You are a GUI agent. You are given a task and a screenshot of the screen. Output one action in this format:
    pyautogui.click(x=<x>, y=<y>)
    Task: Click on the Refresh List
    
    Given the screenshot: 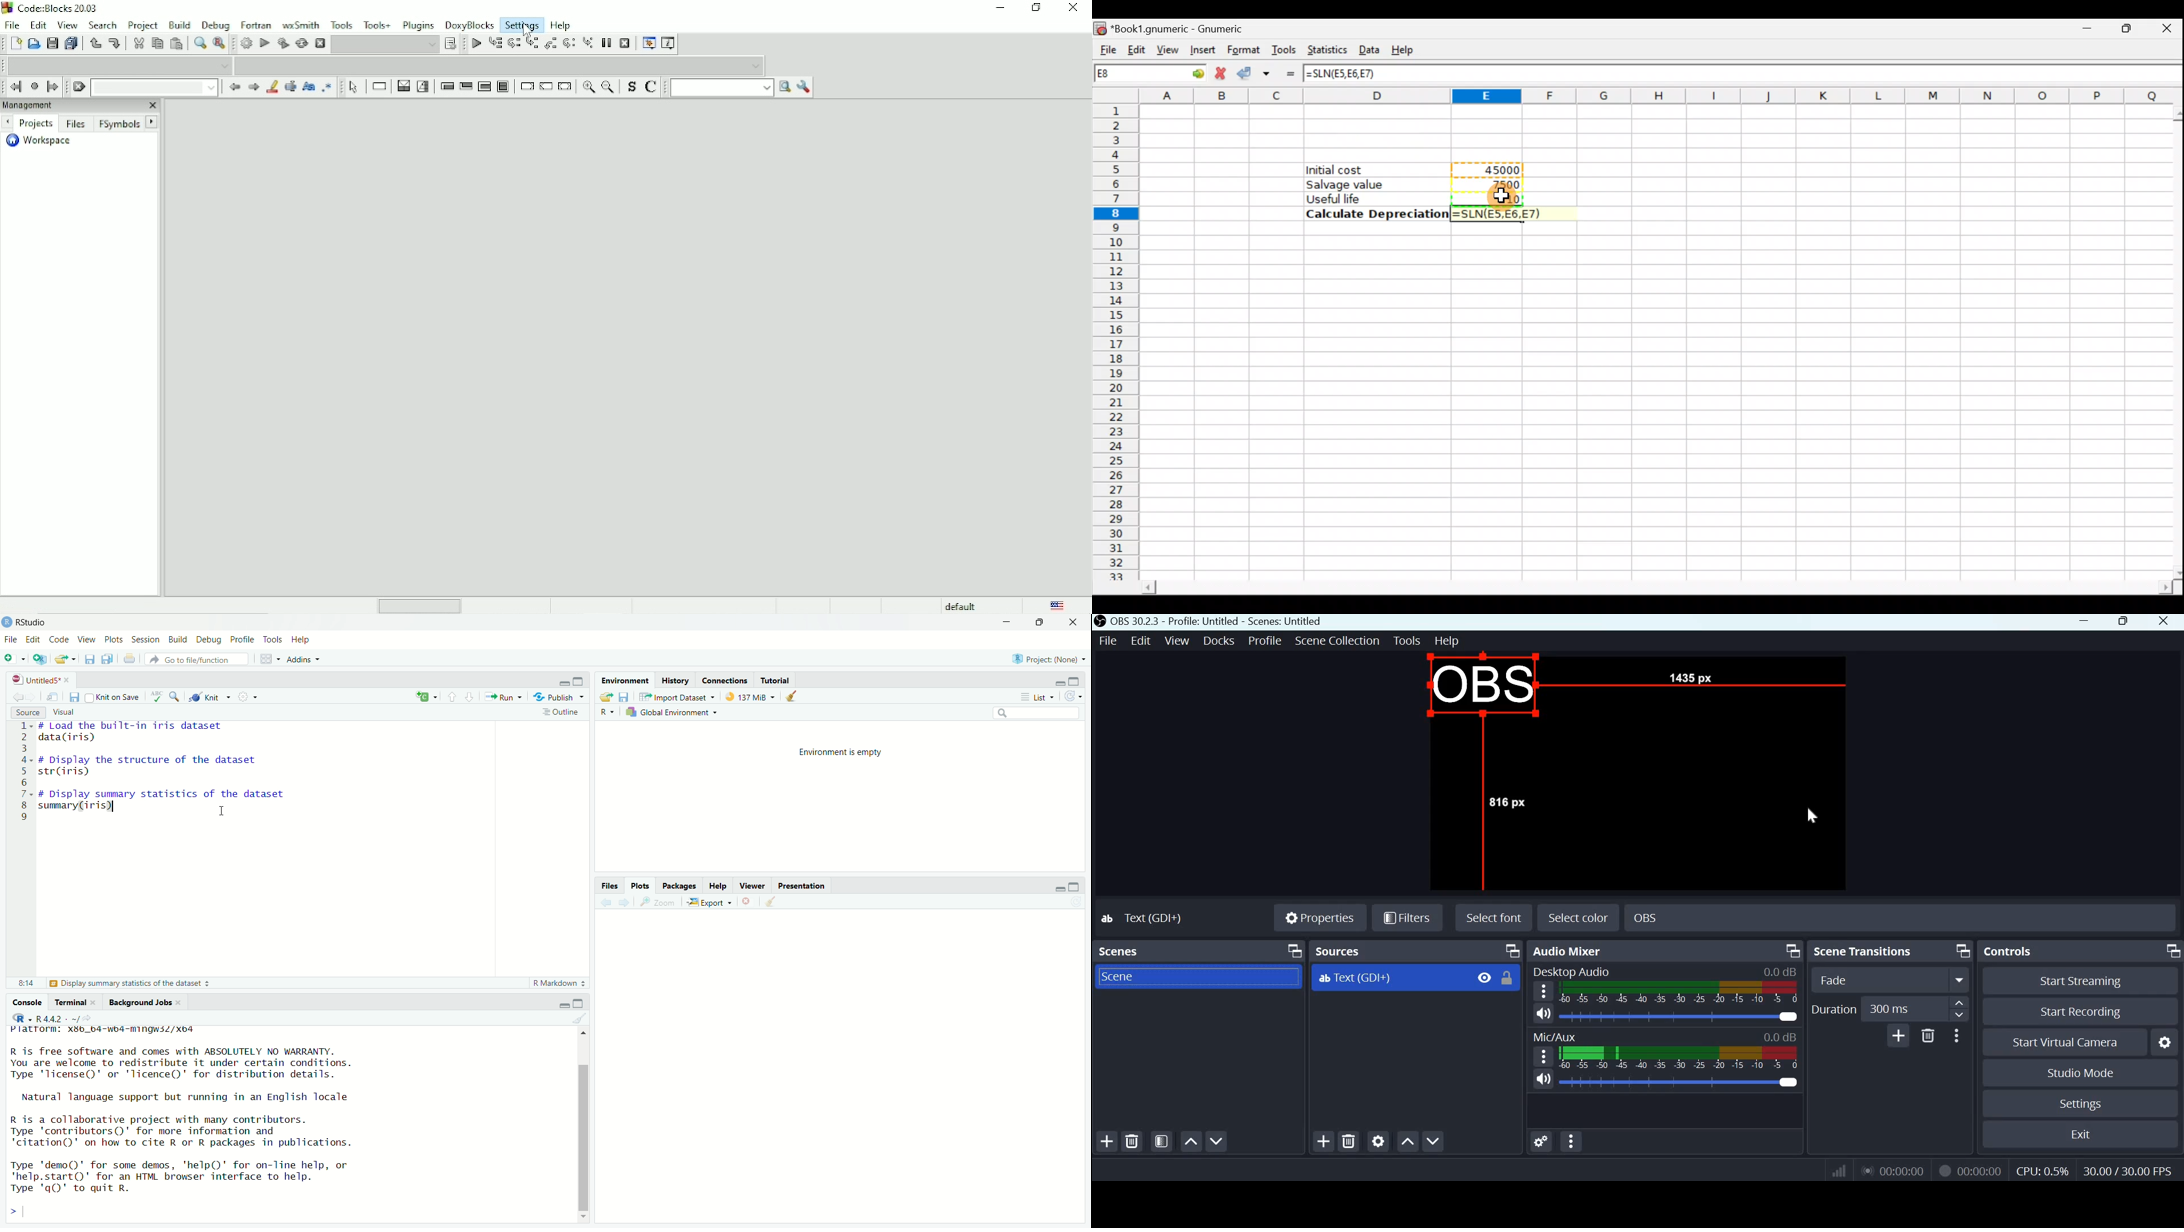 What is the action you would take?
    pyautogui.click(x=1076, y=902)
    